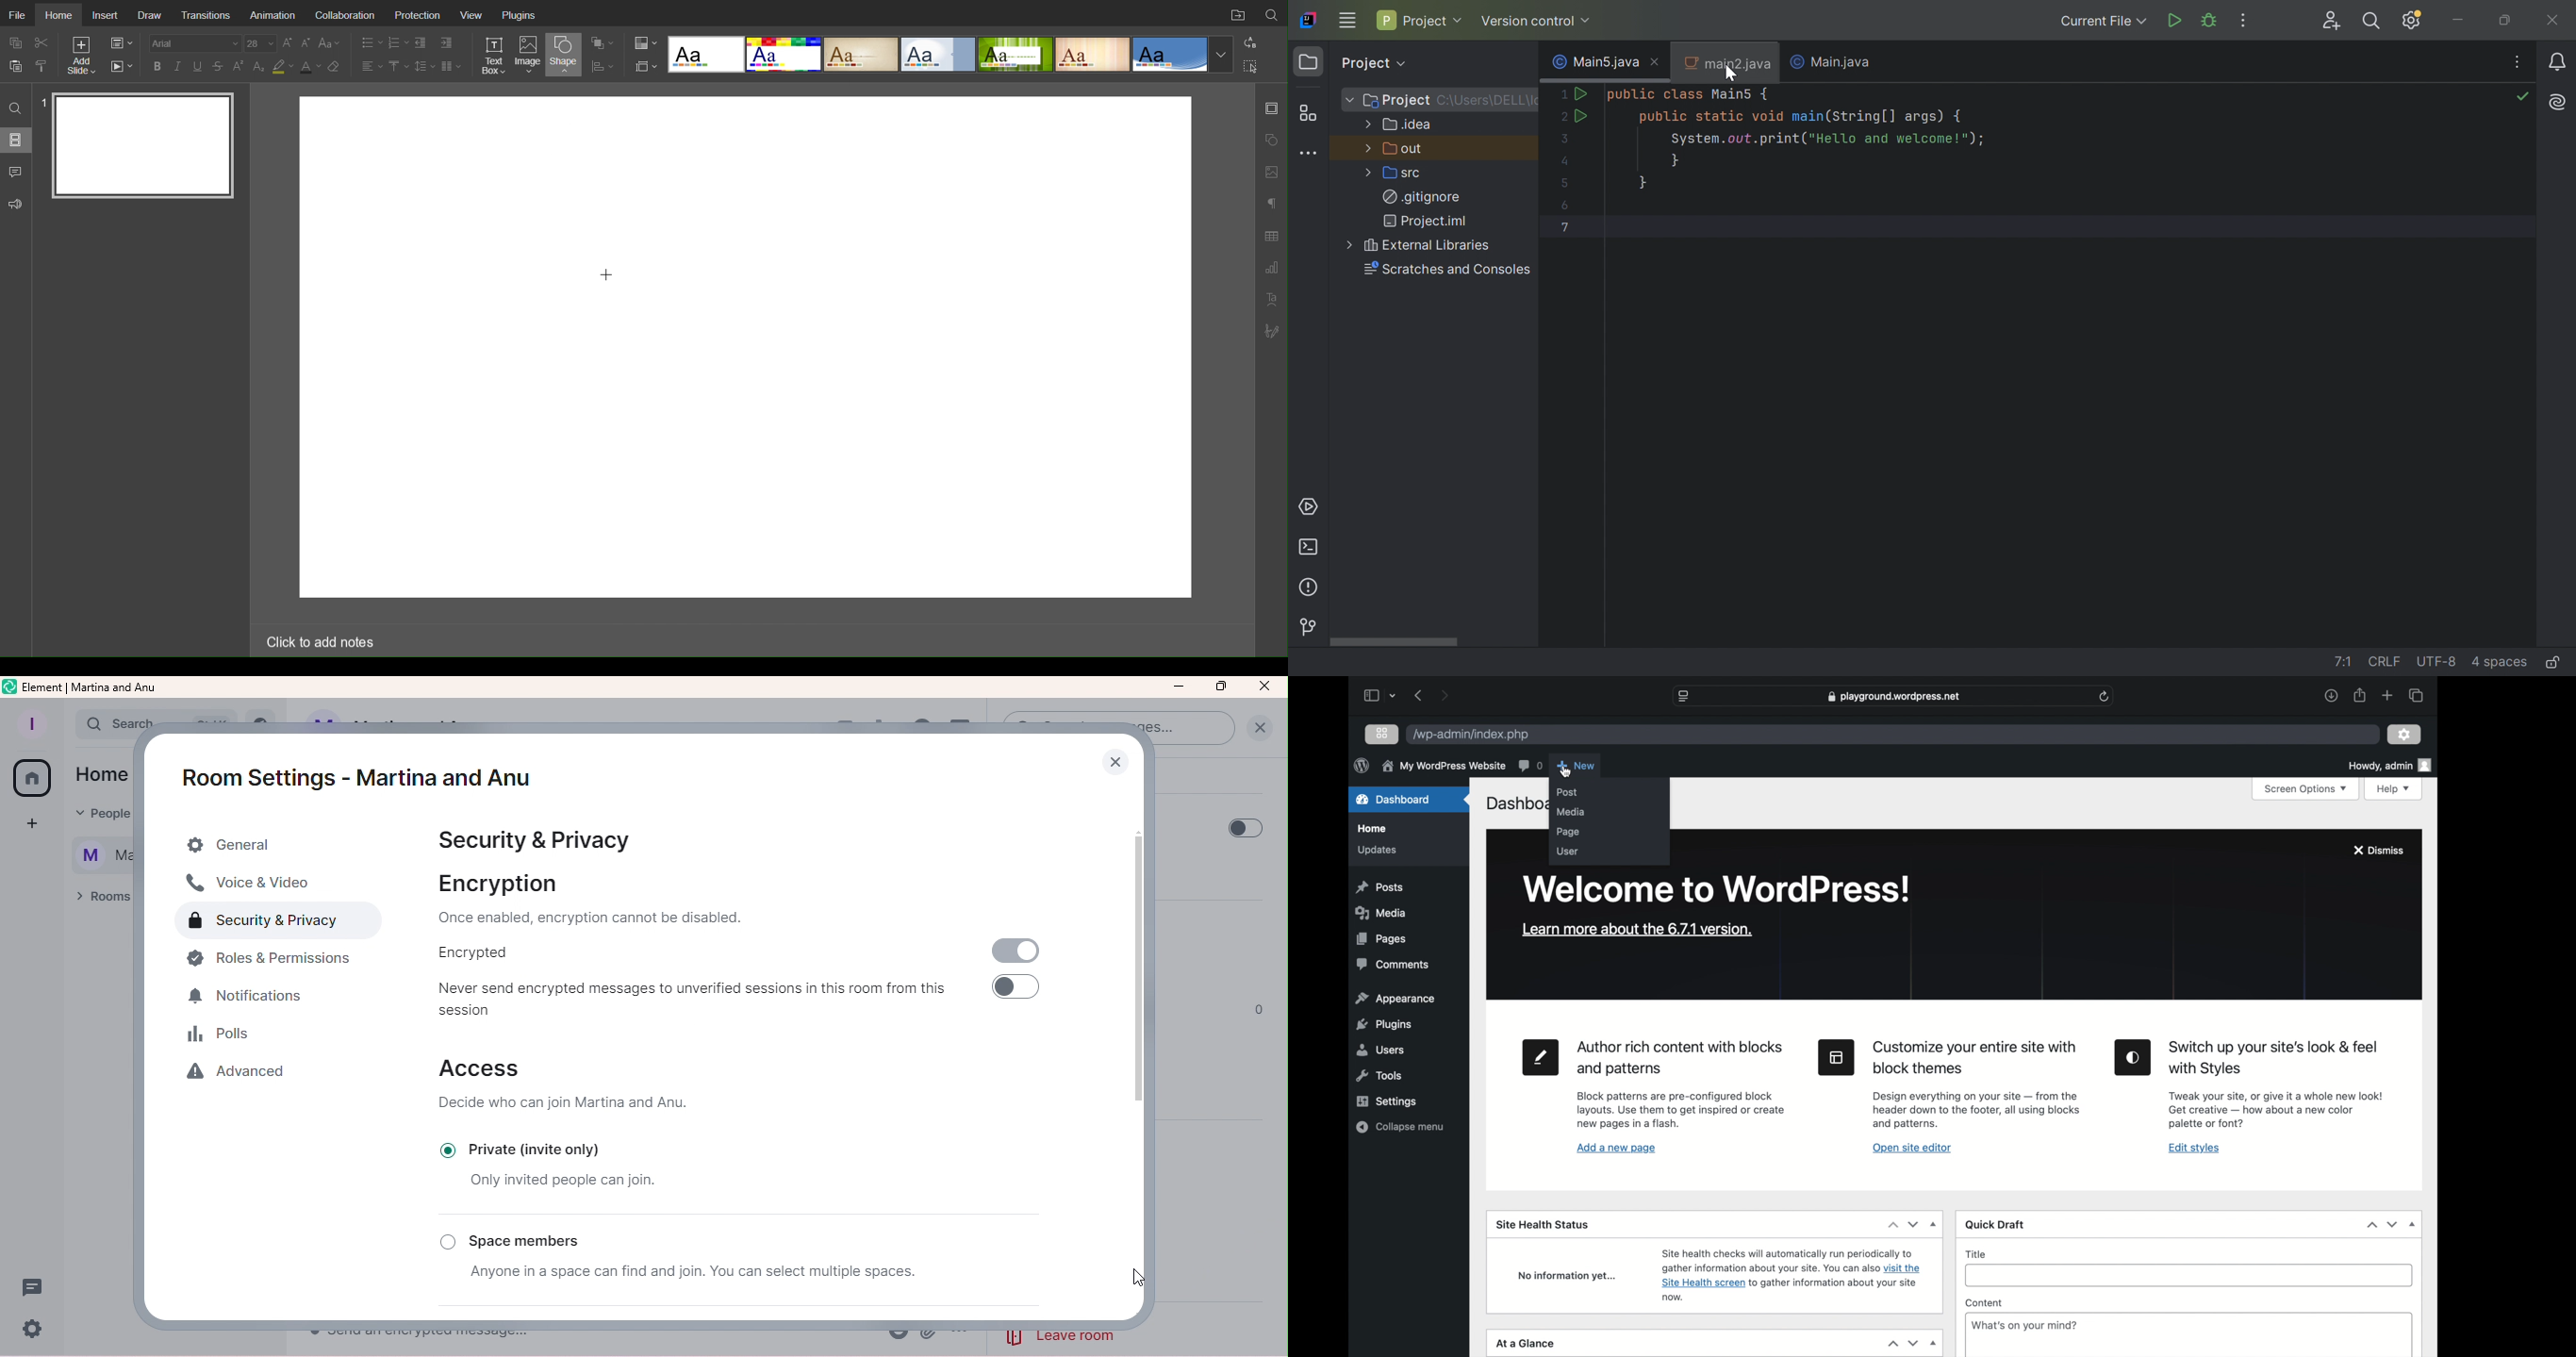 This screenshot has height=1372, width=2576. What do you see at coordinates (1717, 890) in the screenshot?
I see `welcome to wordpress` at bounding box center [1717, 890].